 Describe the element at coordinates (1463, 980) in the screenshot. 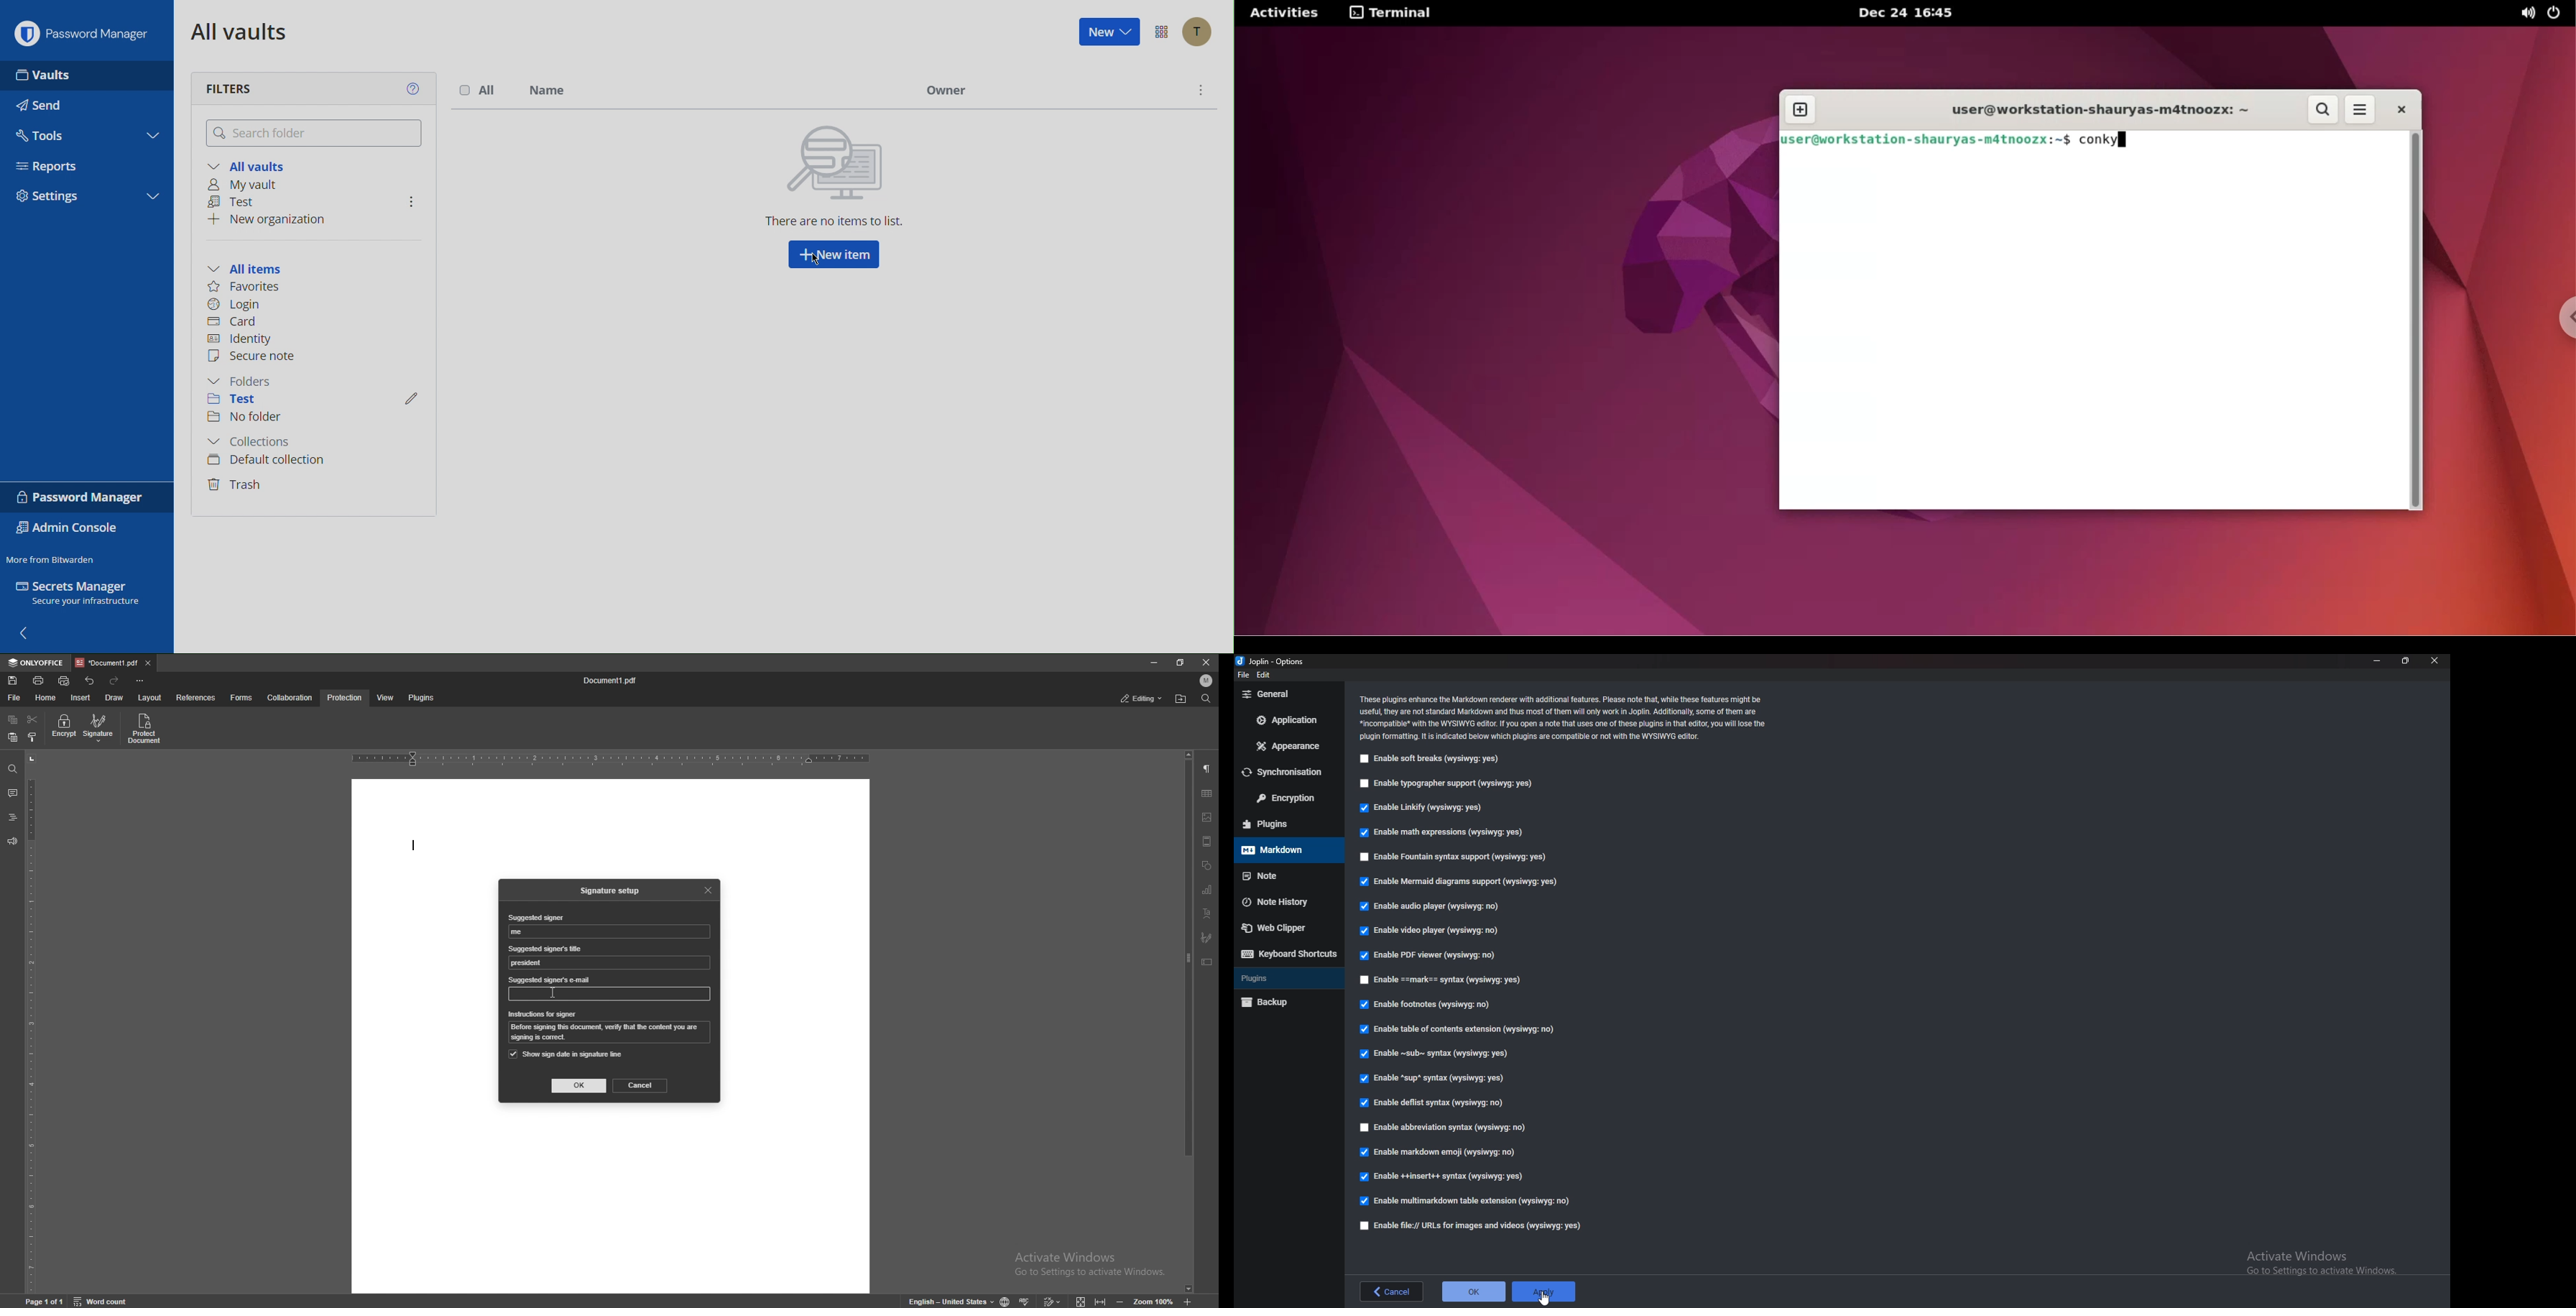

I see `Enable Mark syntax` at that location.